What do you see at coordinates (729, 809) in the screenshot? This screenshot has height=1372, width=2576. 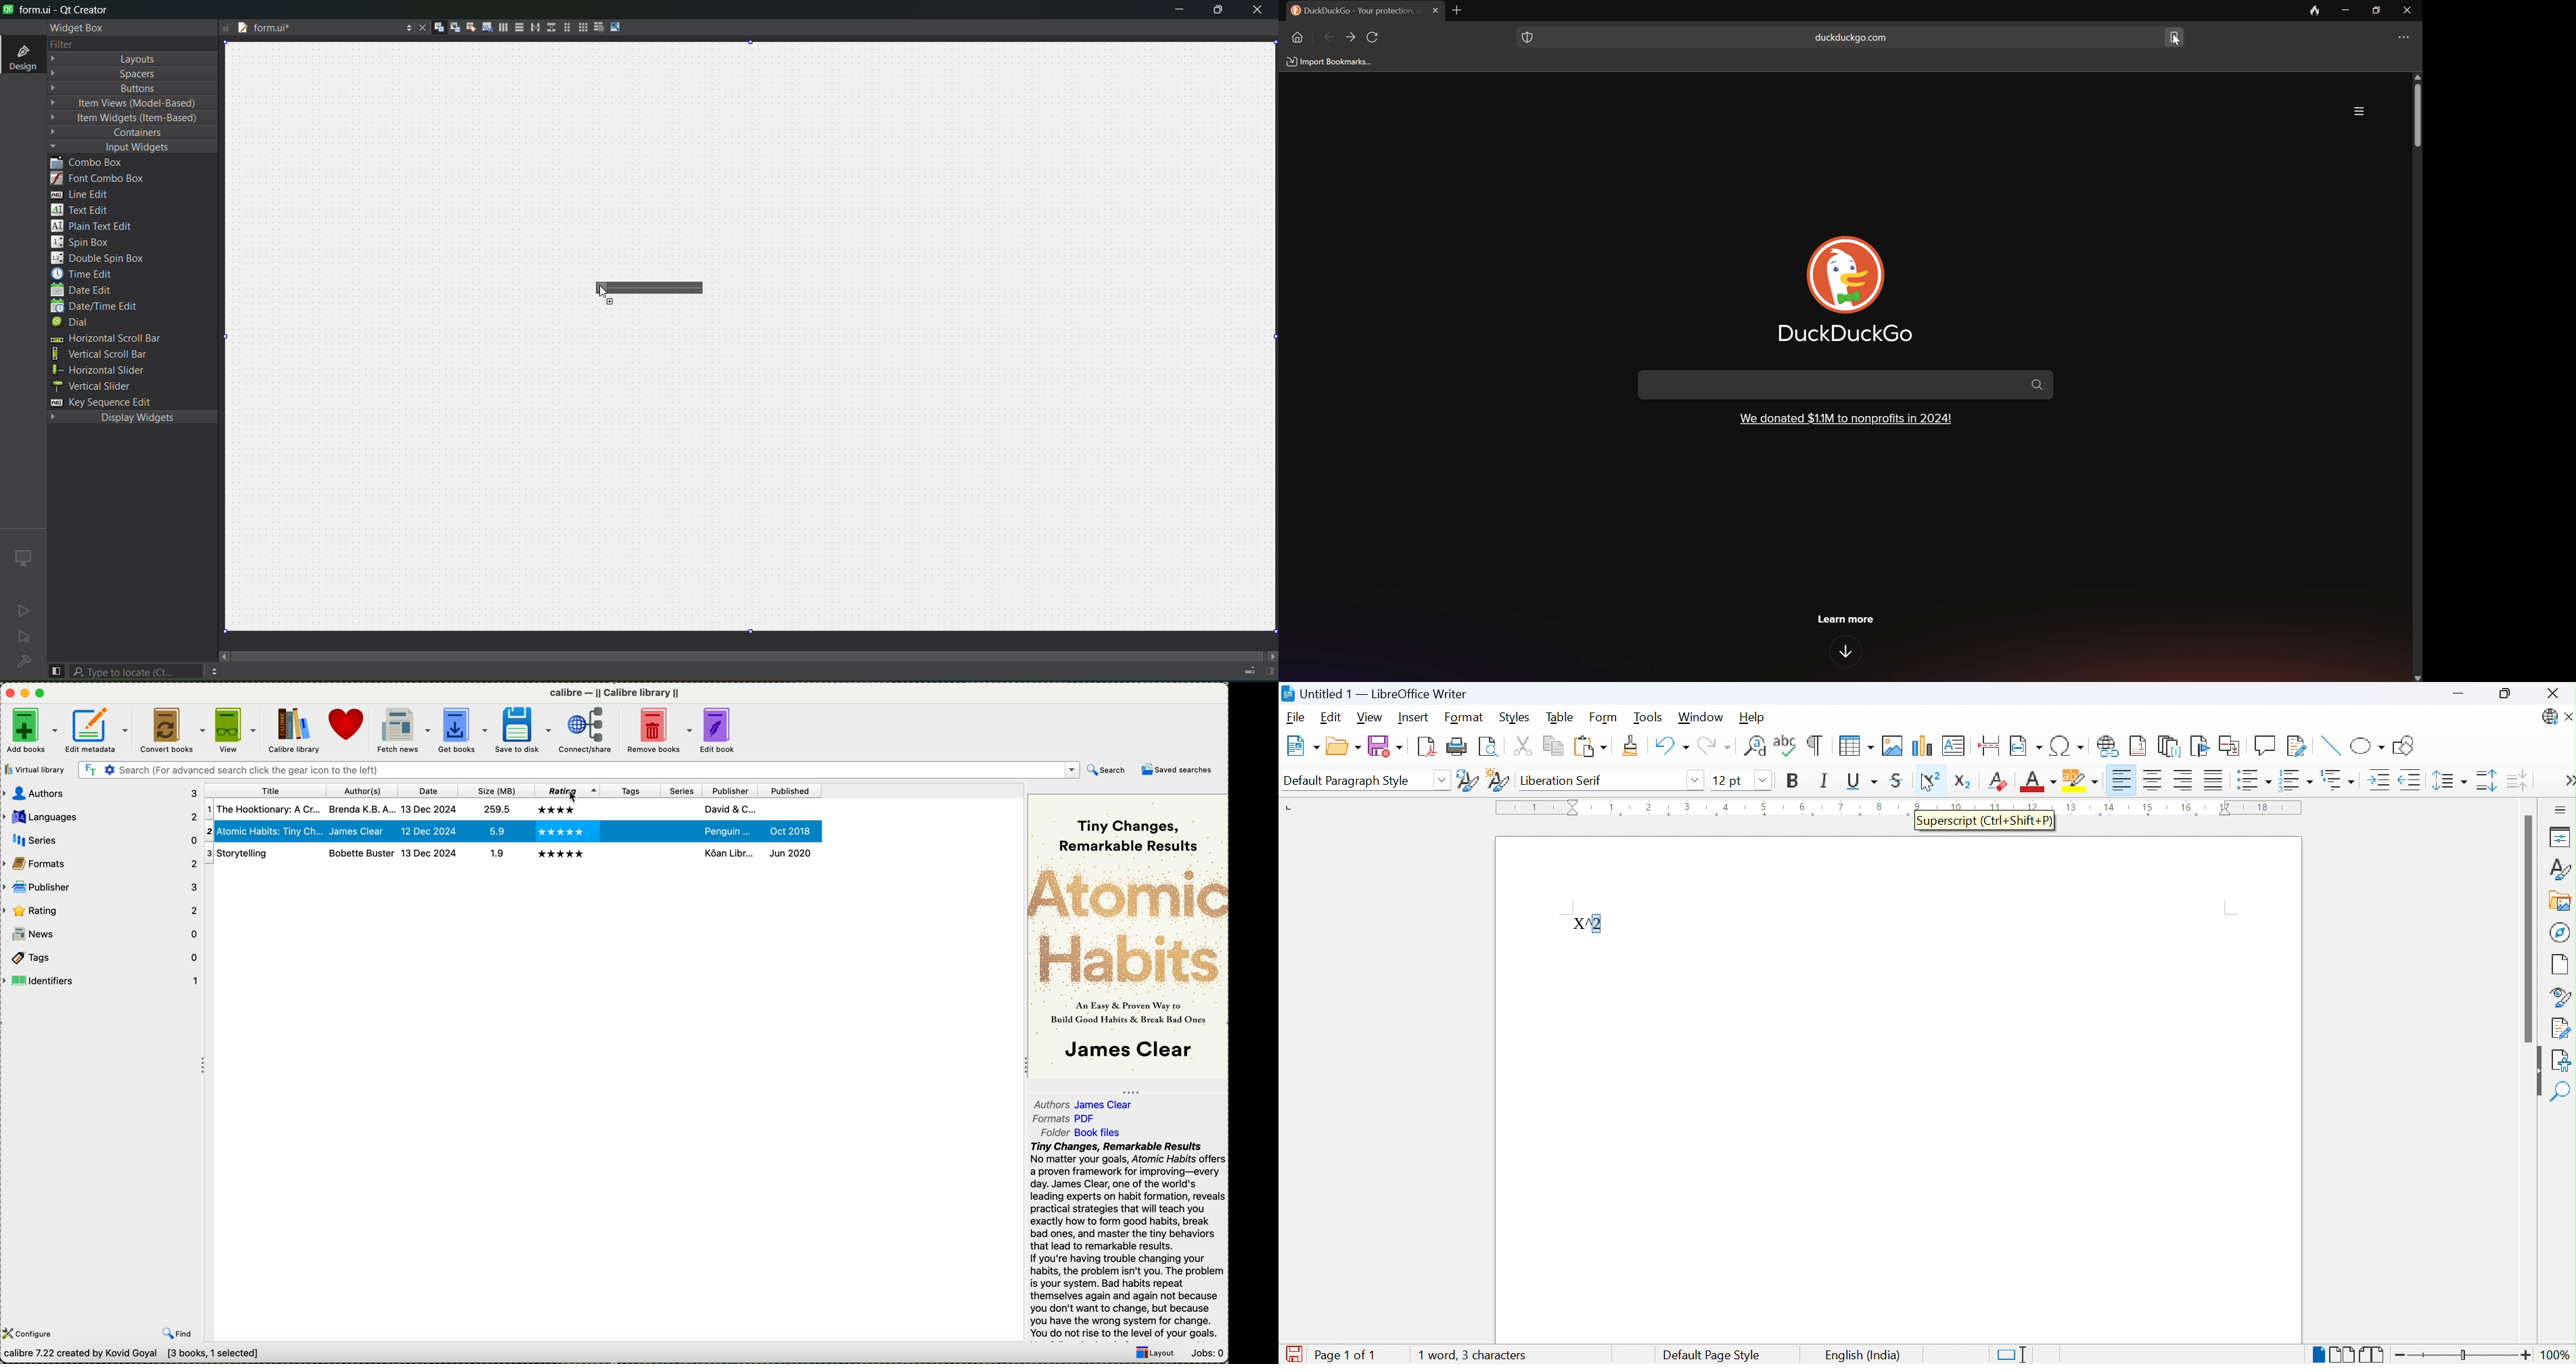 I see `penguin ...` at bounding box center [729, 809].